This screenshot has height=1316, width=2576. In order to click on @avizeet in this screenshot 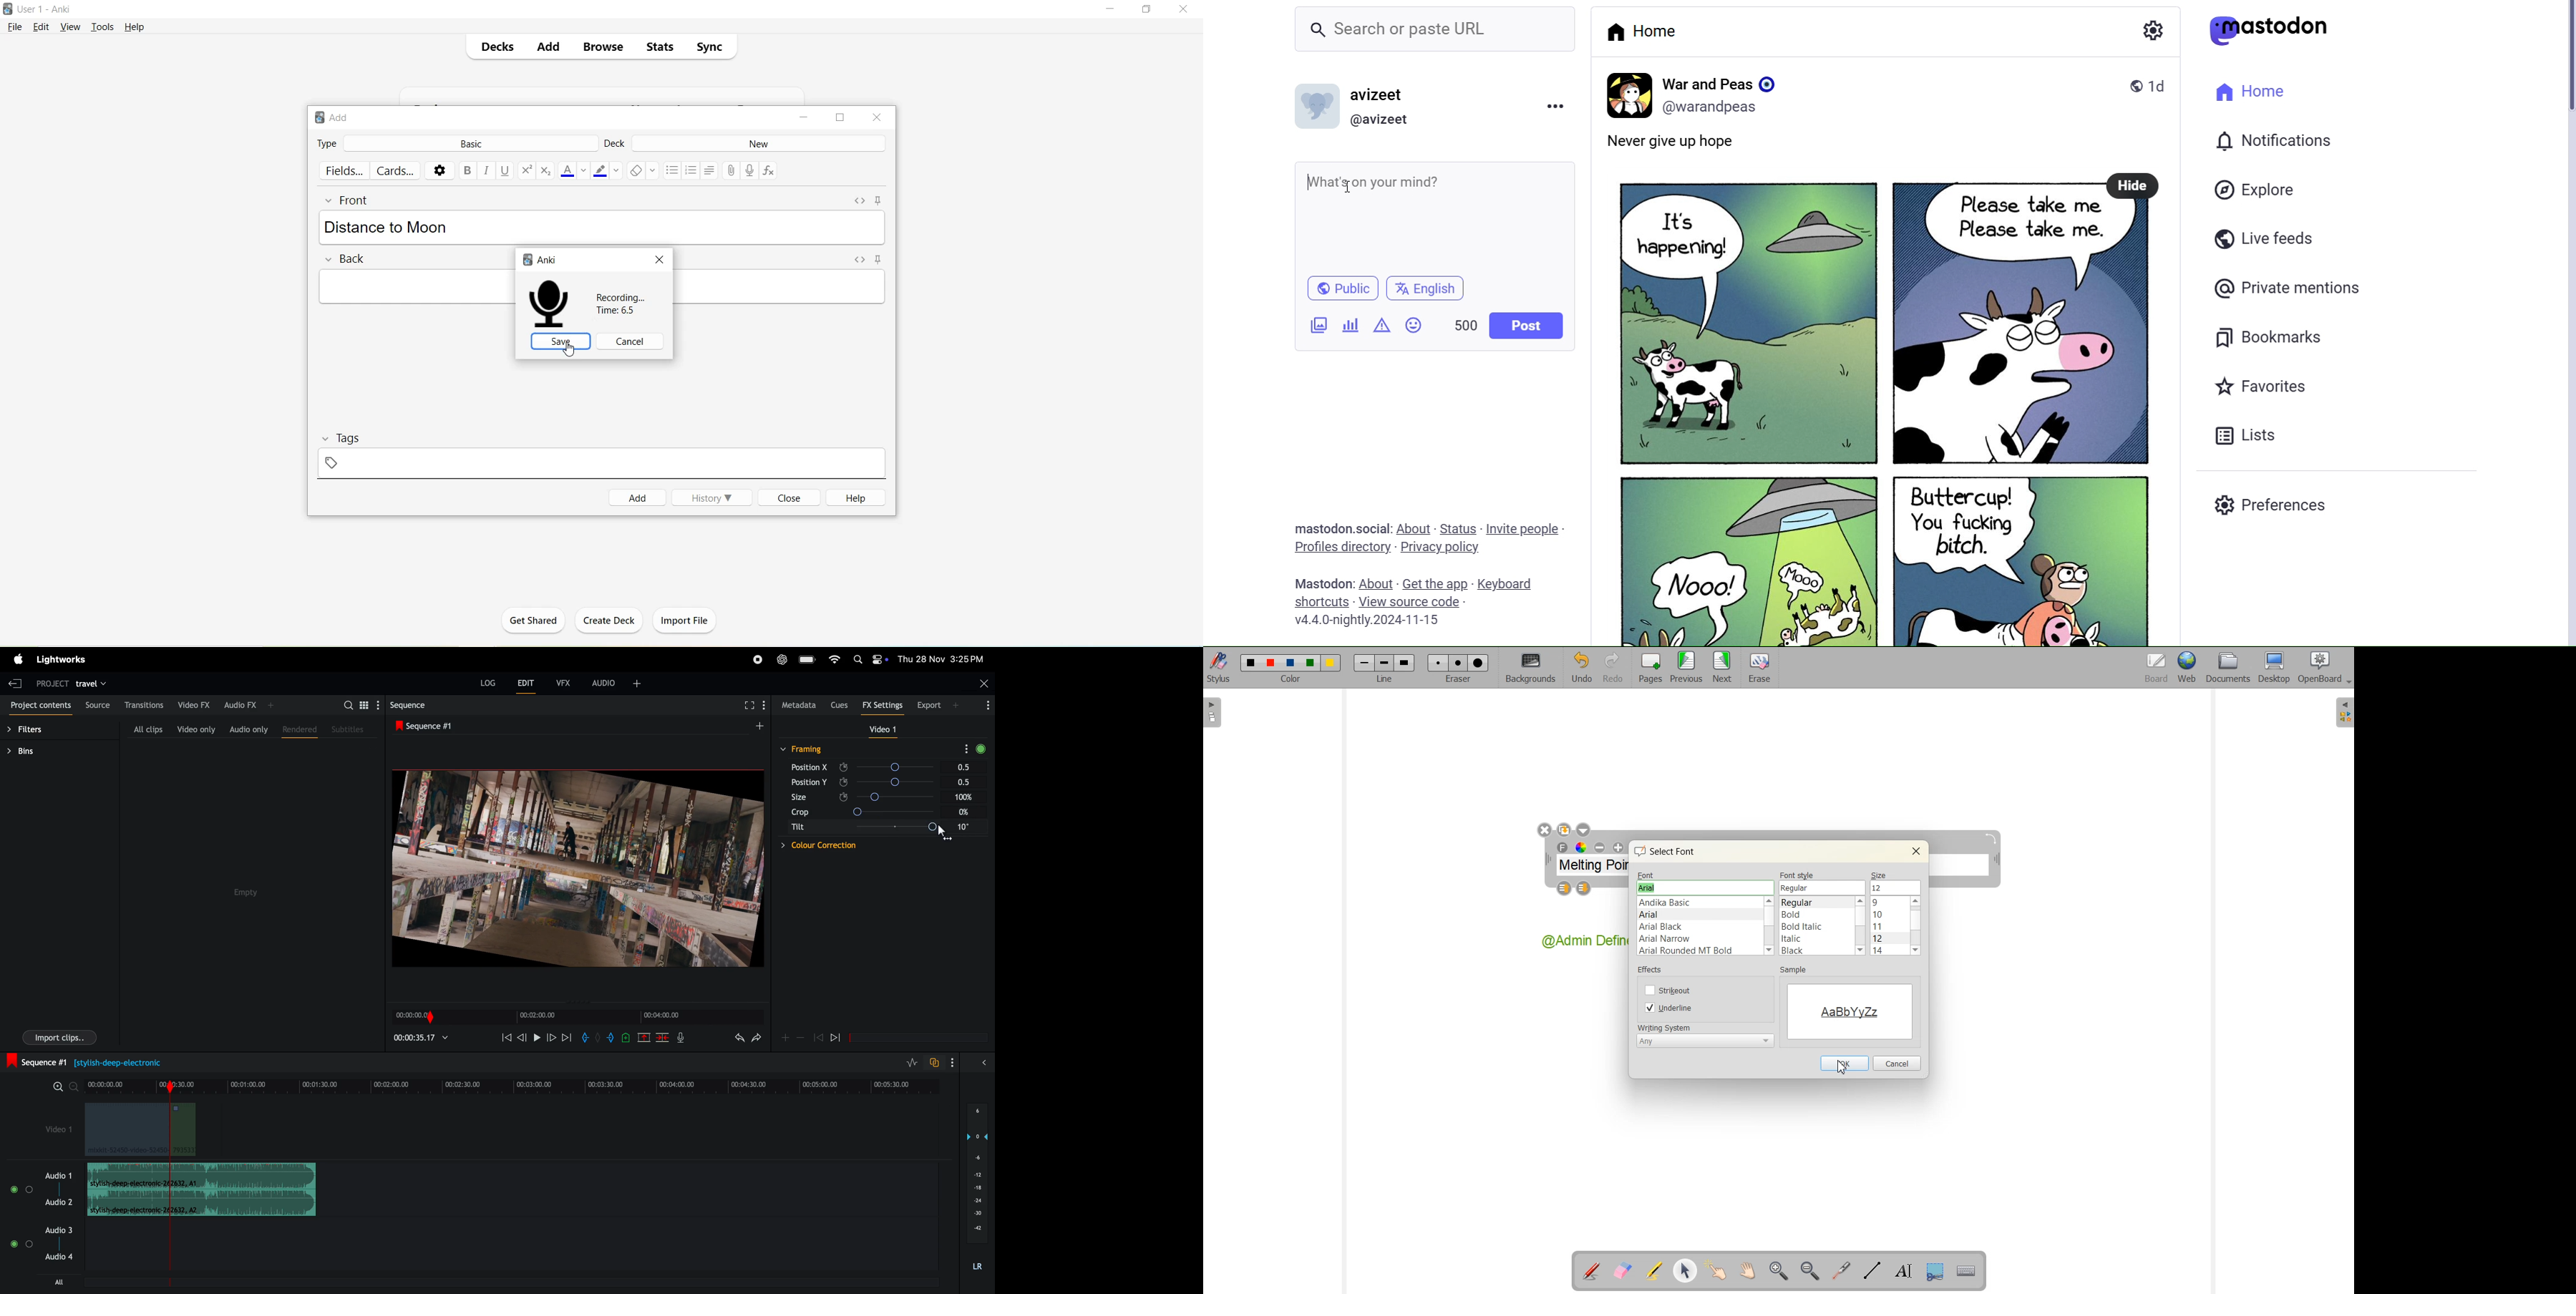, I will do `click(1386, 119)`.